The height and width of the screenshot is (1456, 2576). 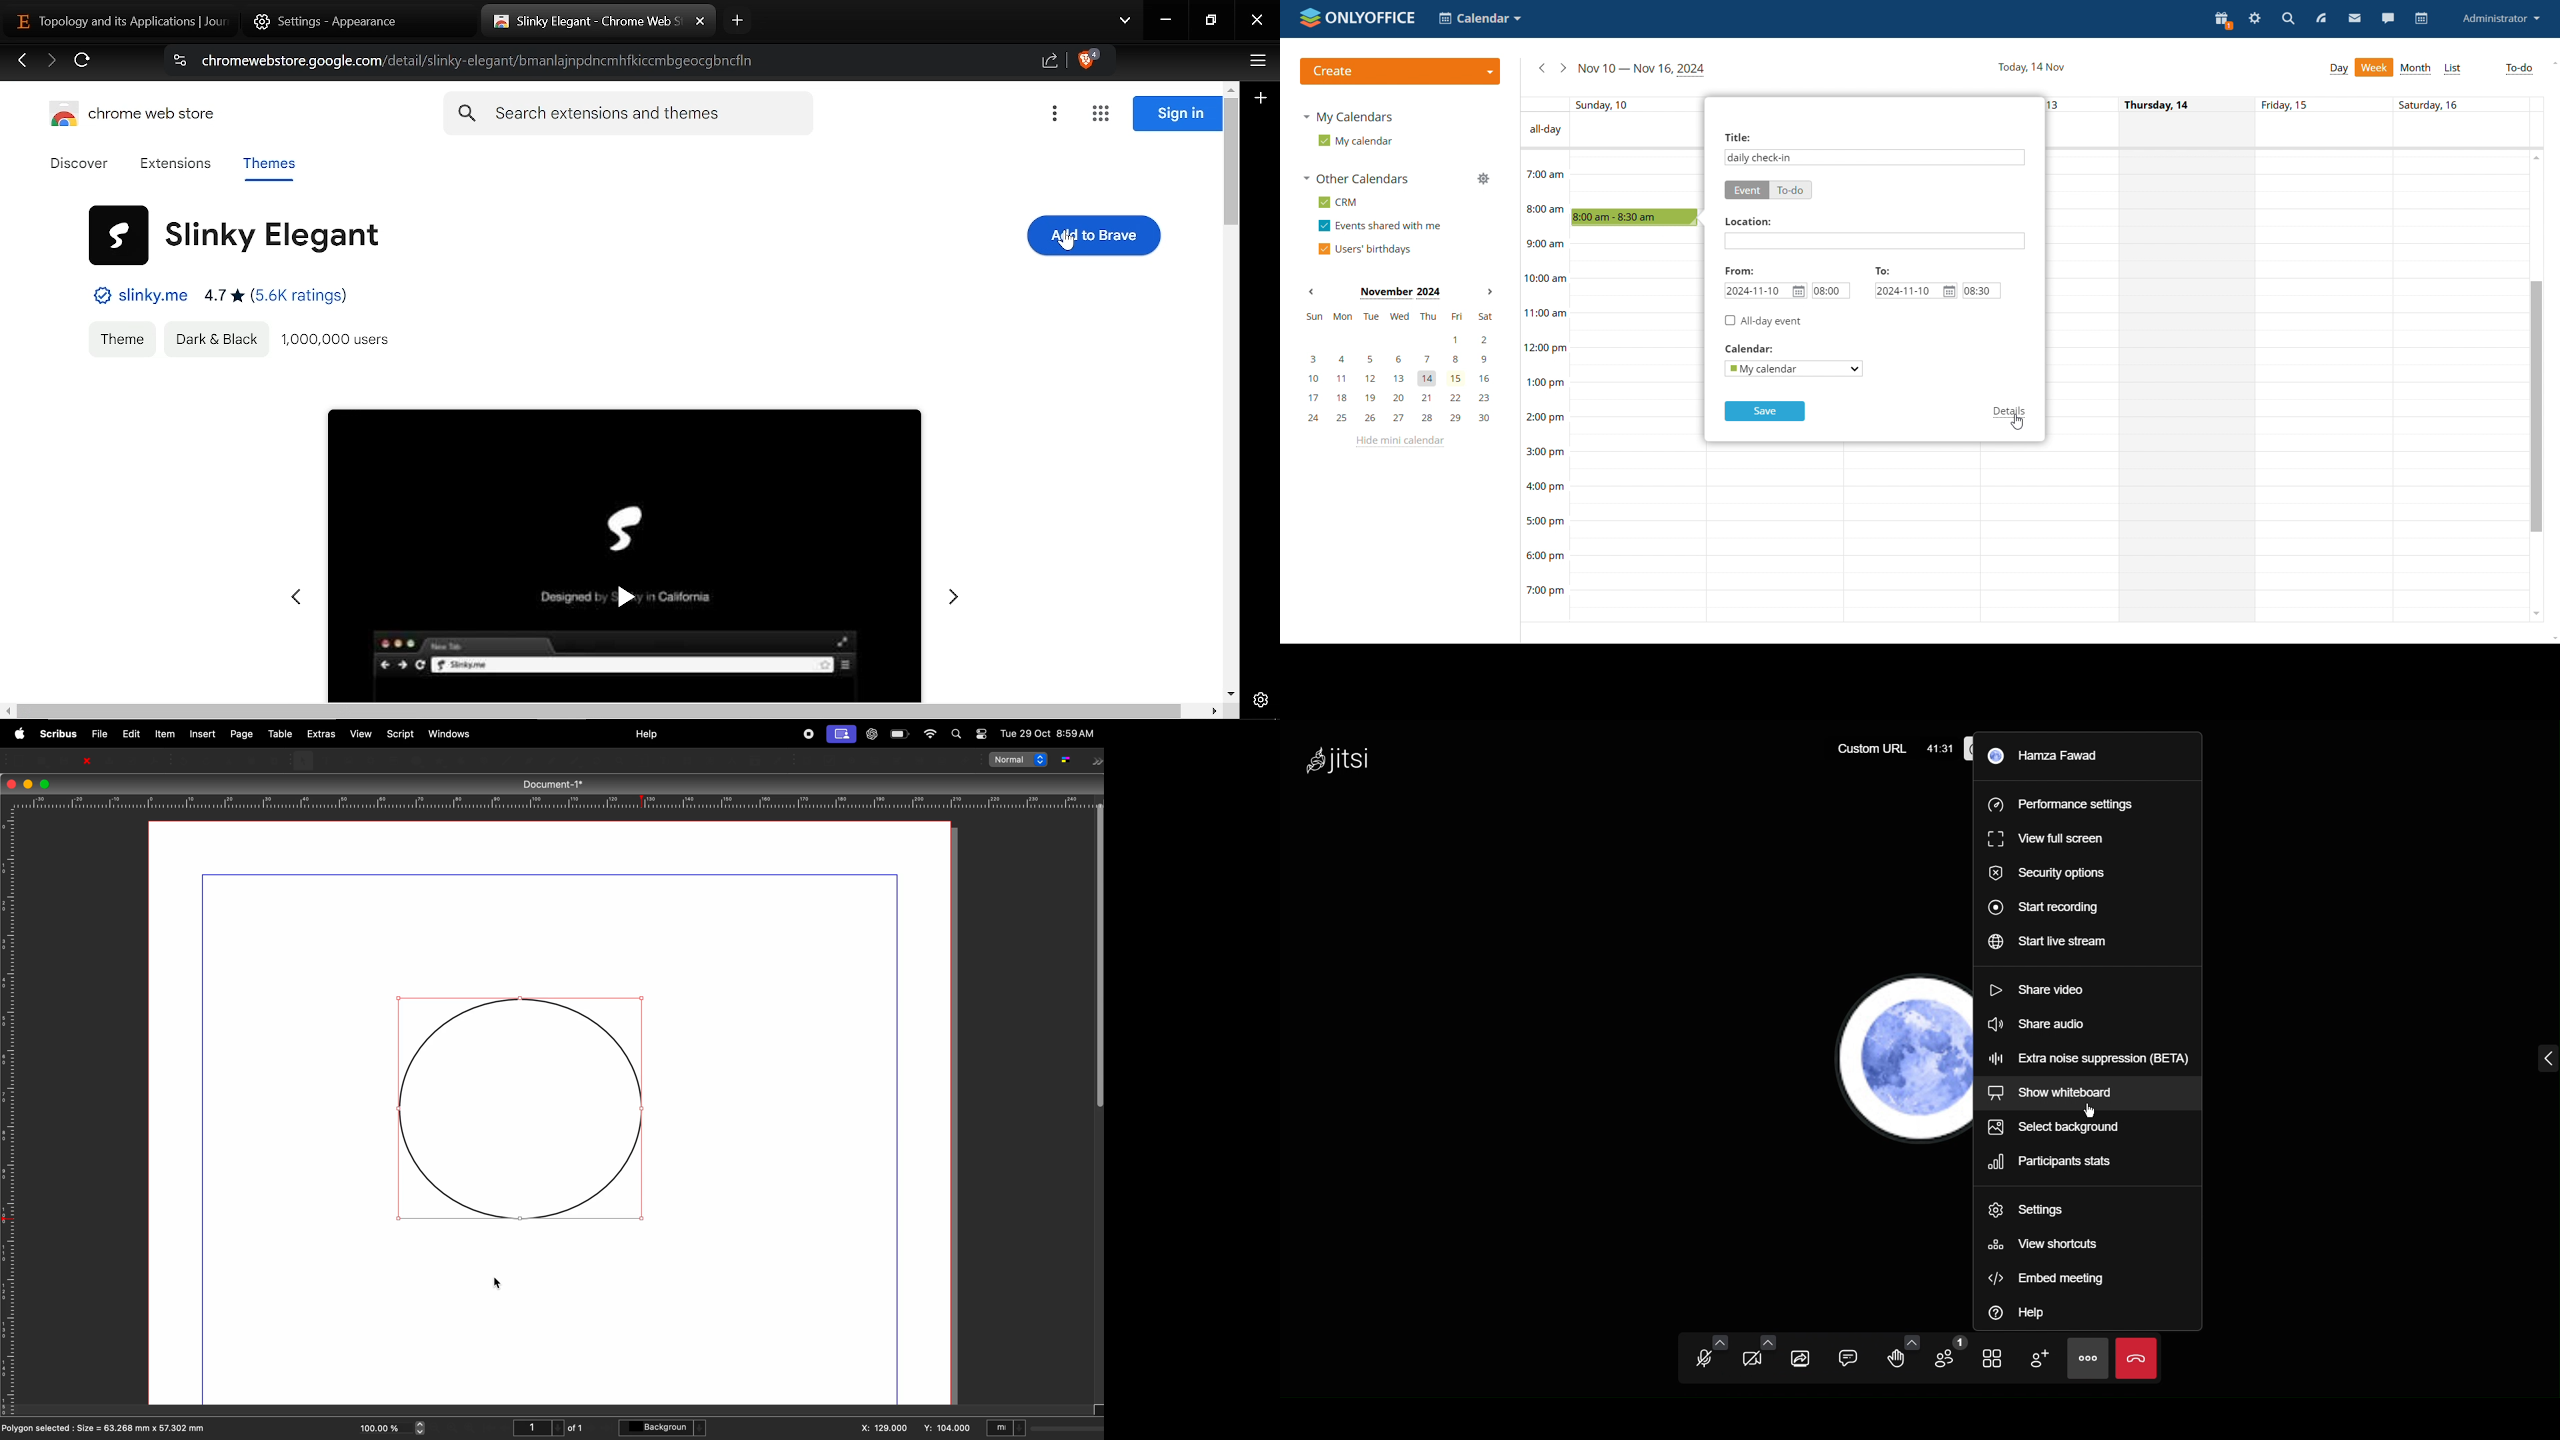 I want to click on save, so click(x=64, y=760).